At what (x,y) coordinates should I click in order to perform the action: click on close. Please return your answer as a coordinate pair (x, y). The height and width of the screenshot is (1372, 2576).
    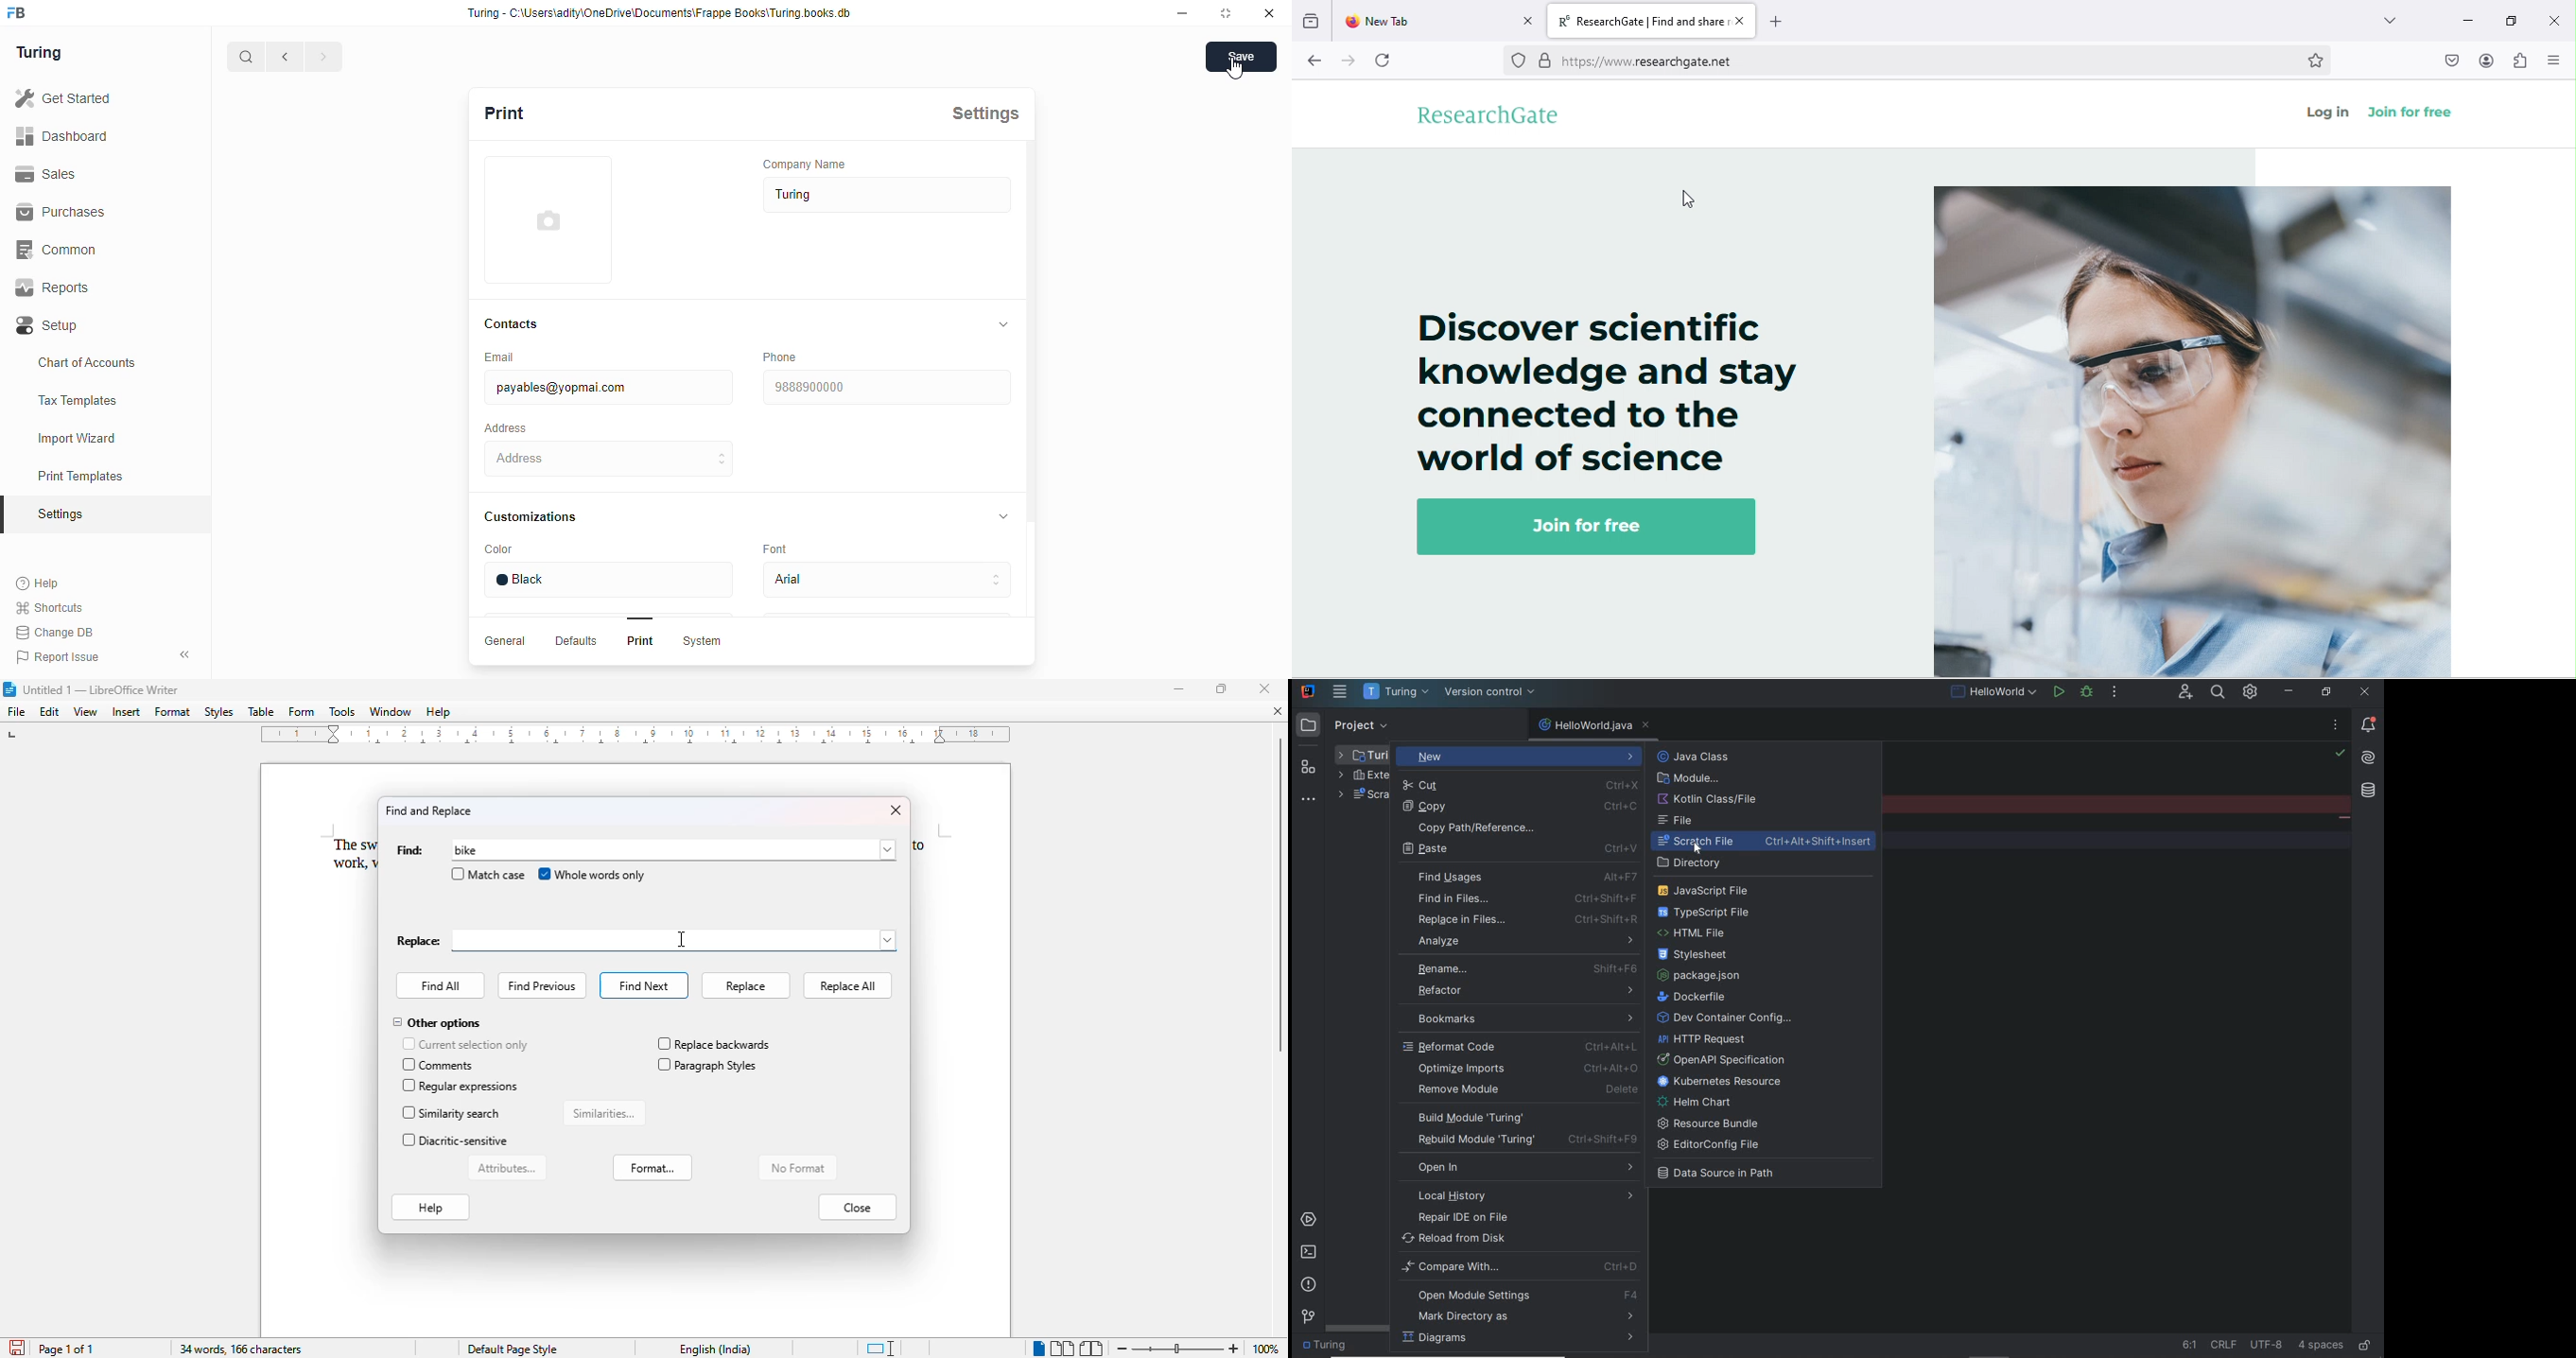
    Looking at the image, I should click on (1272, 14).